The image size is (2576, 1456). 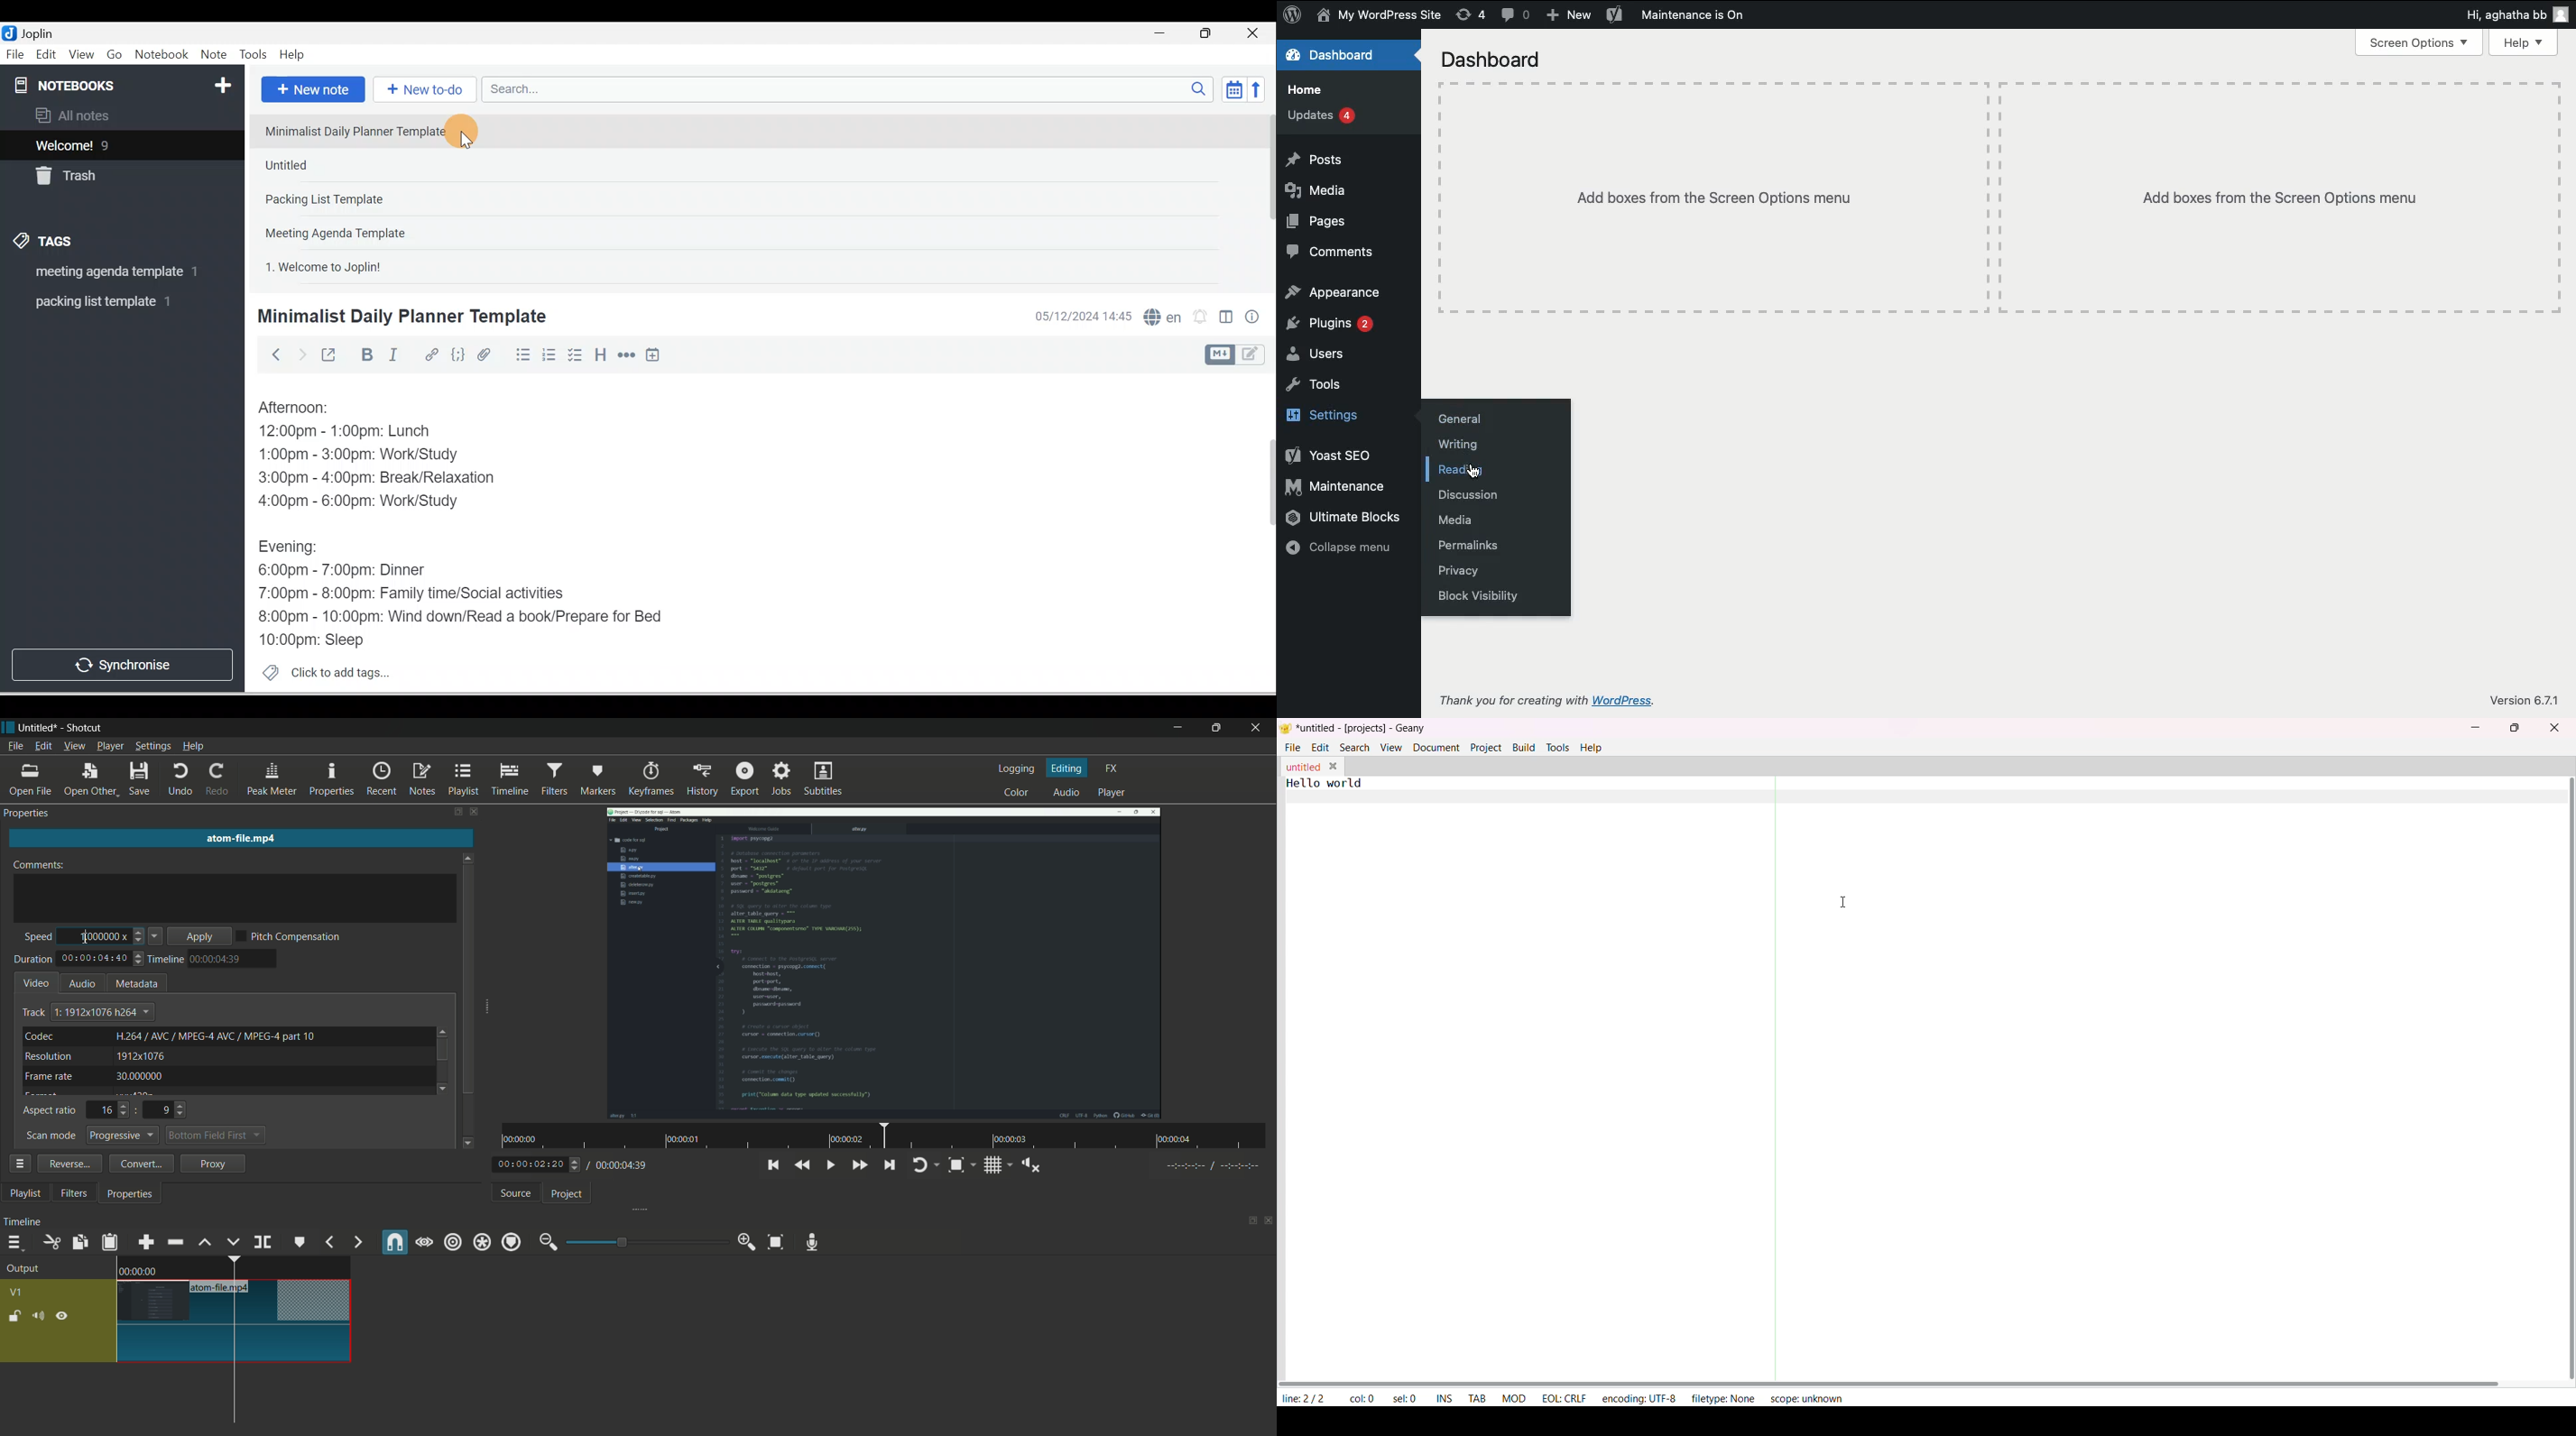 What do you see at coordinates (652, 356) in the screenshot?
I see `Insert time` at bounding box center [652, 356].